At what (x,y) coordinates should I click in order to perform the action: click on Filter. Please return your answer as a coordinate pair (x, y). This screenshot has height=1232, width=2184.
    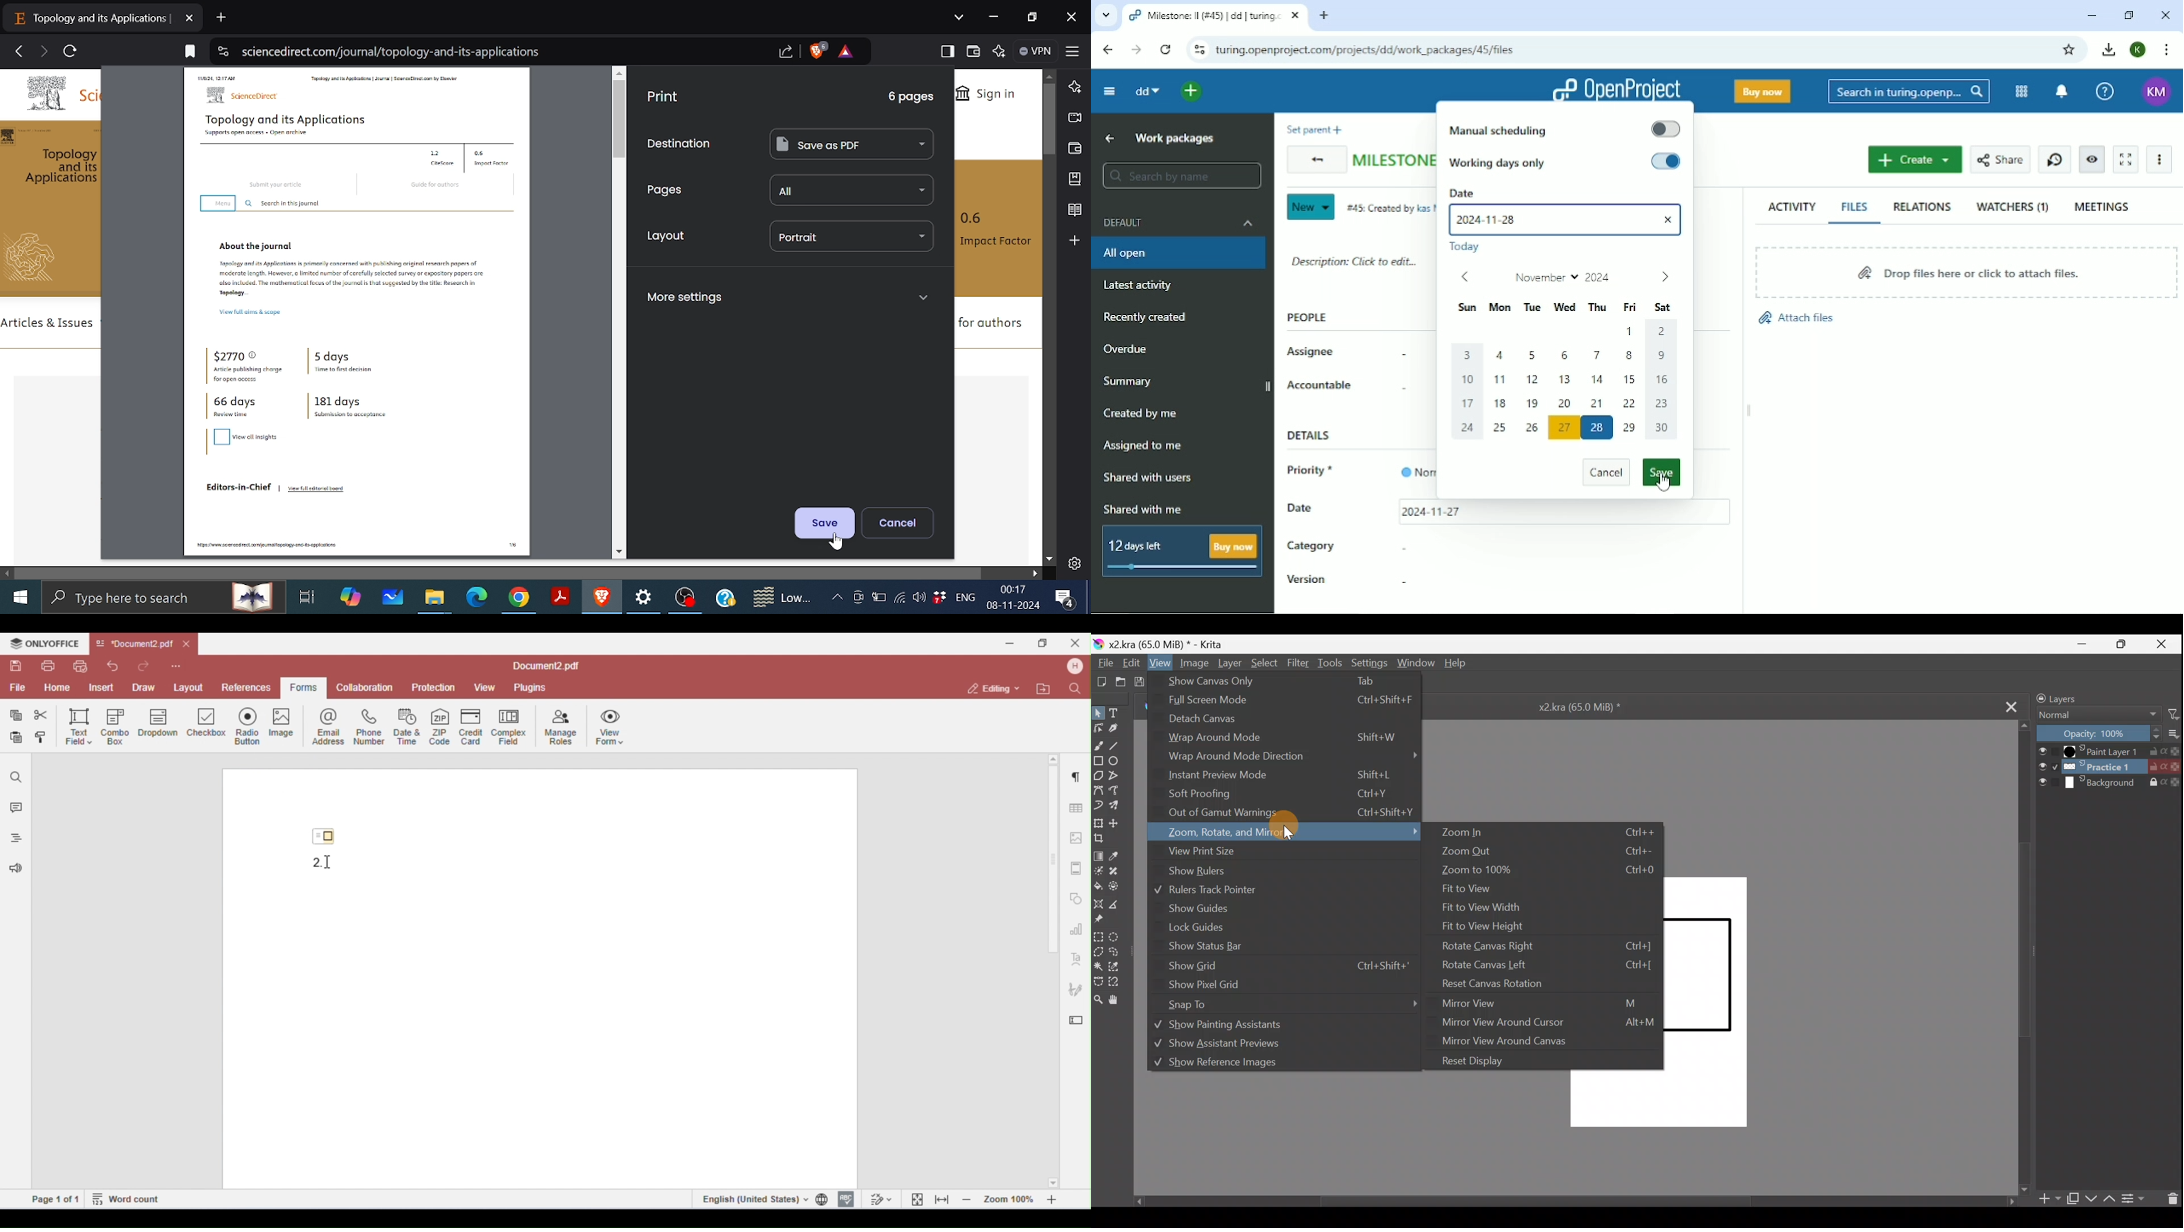
    Looking at the image, I should click on (2175, 713).